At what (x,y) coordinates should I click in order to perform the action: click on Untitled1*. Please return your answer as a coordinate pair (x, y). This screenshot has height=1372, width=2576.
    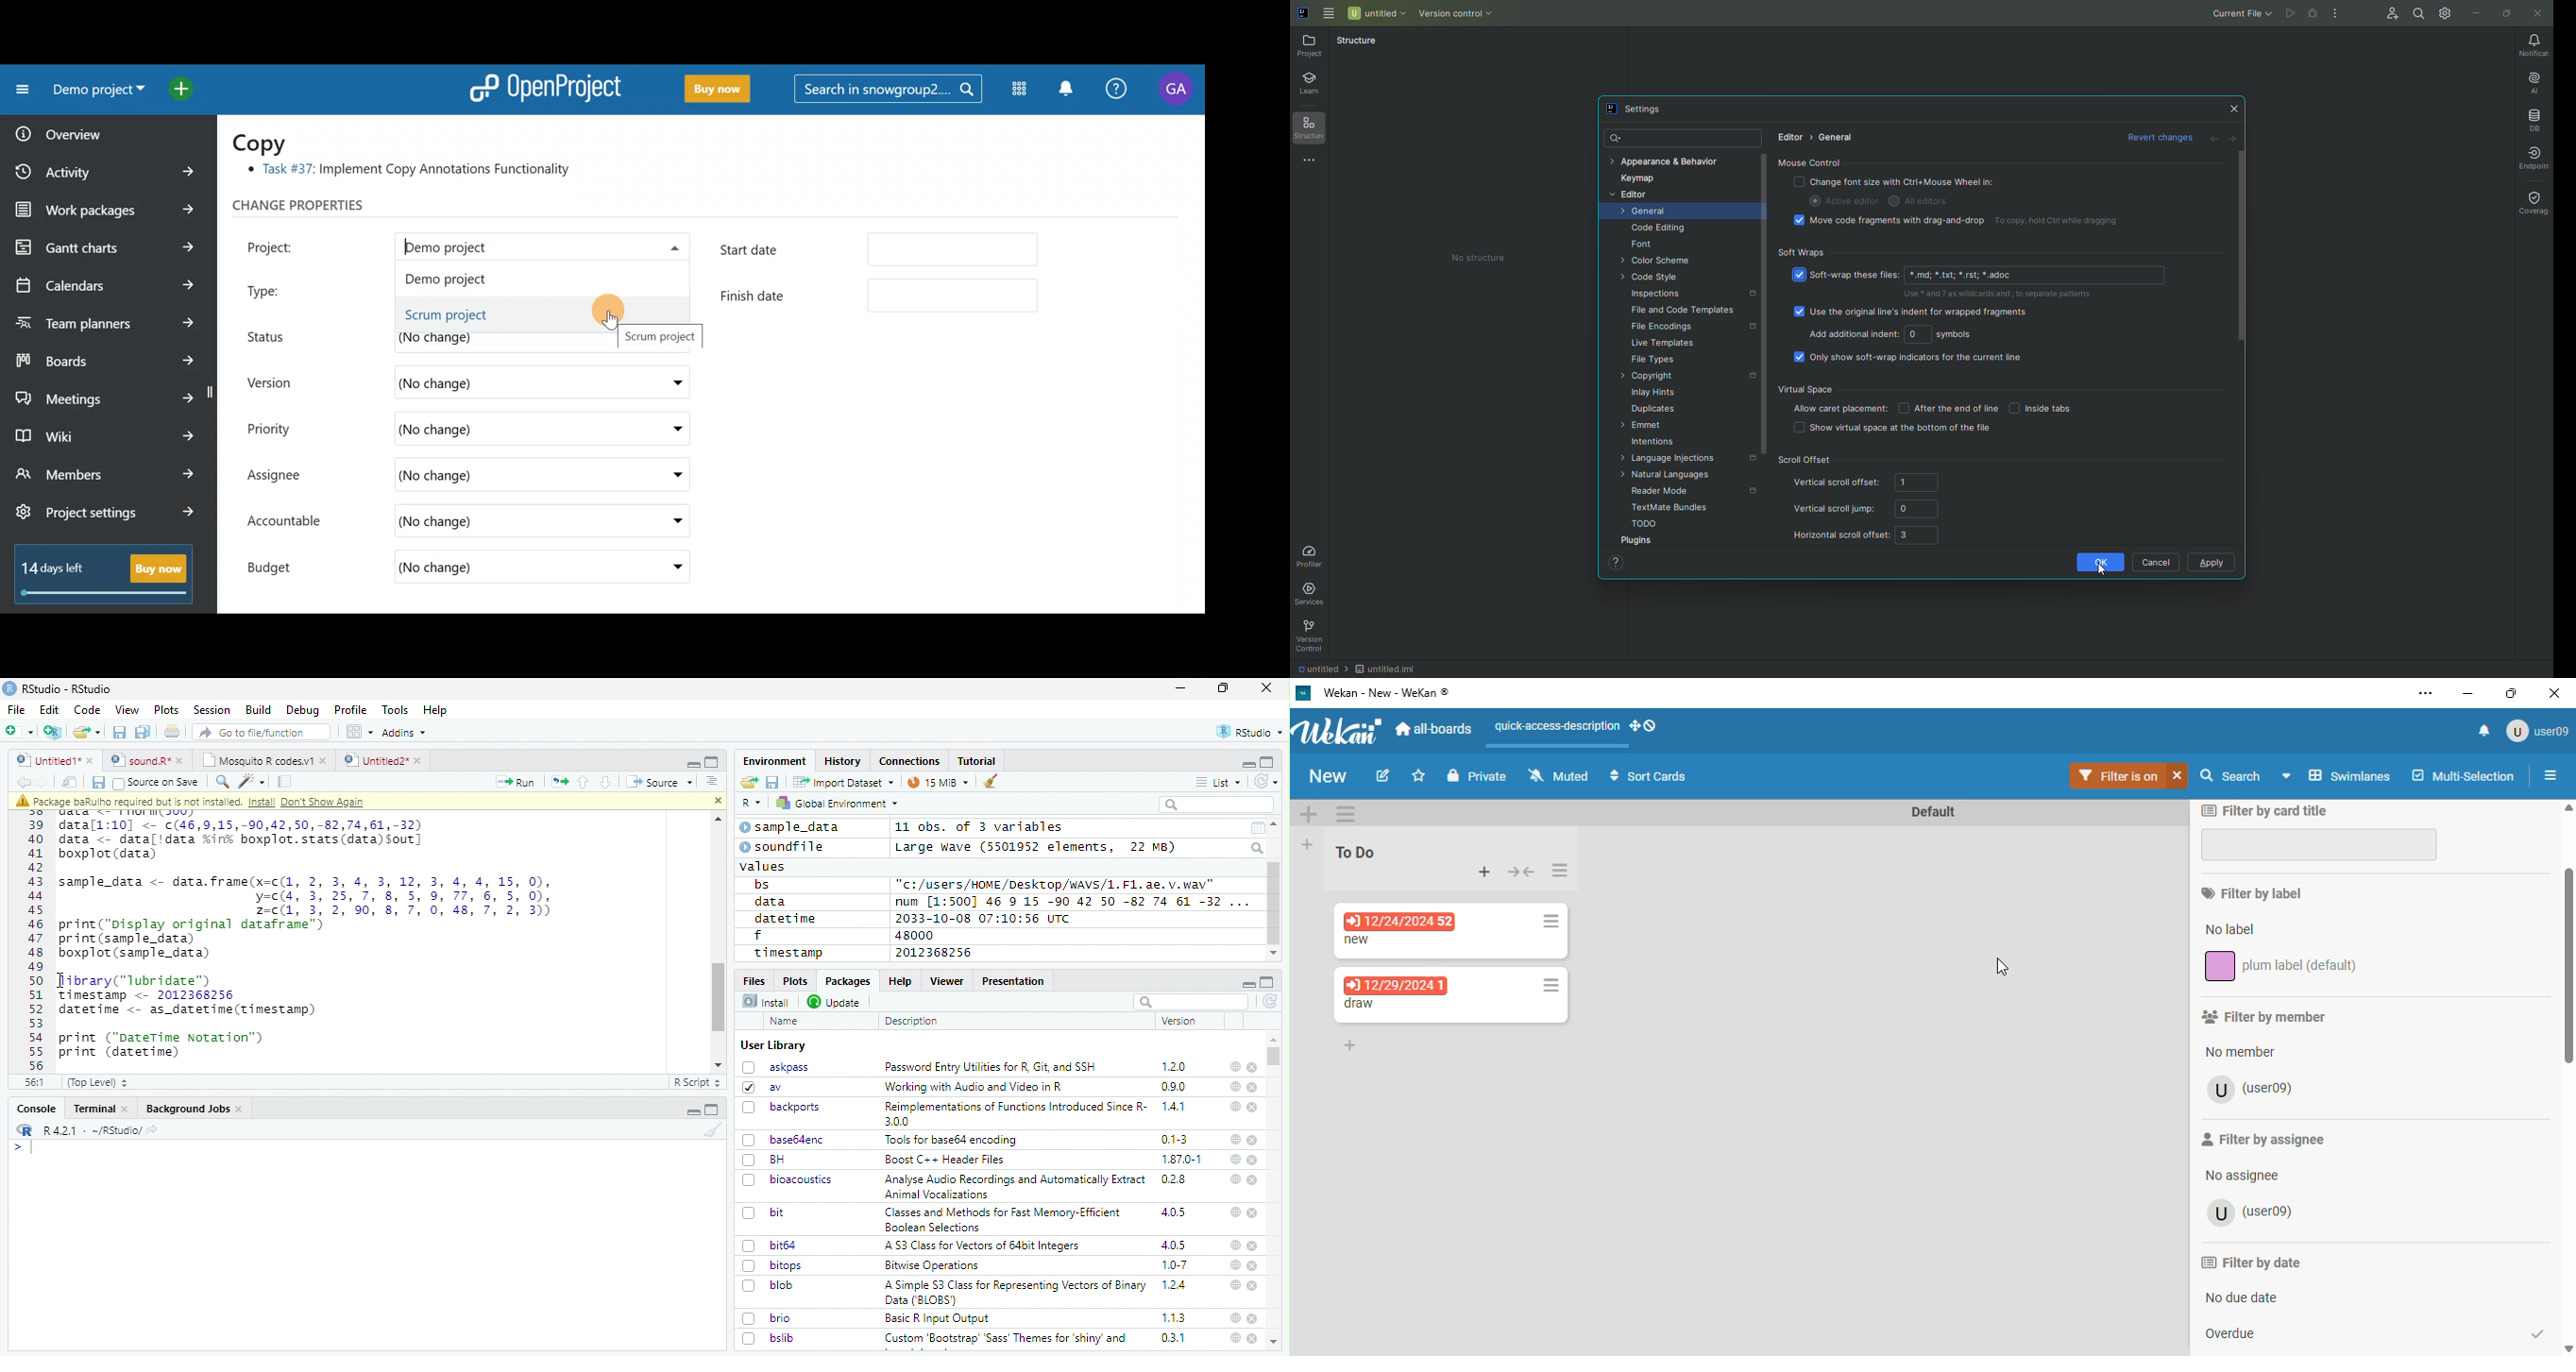
    Looking at the image, I should click on (54, 761).